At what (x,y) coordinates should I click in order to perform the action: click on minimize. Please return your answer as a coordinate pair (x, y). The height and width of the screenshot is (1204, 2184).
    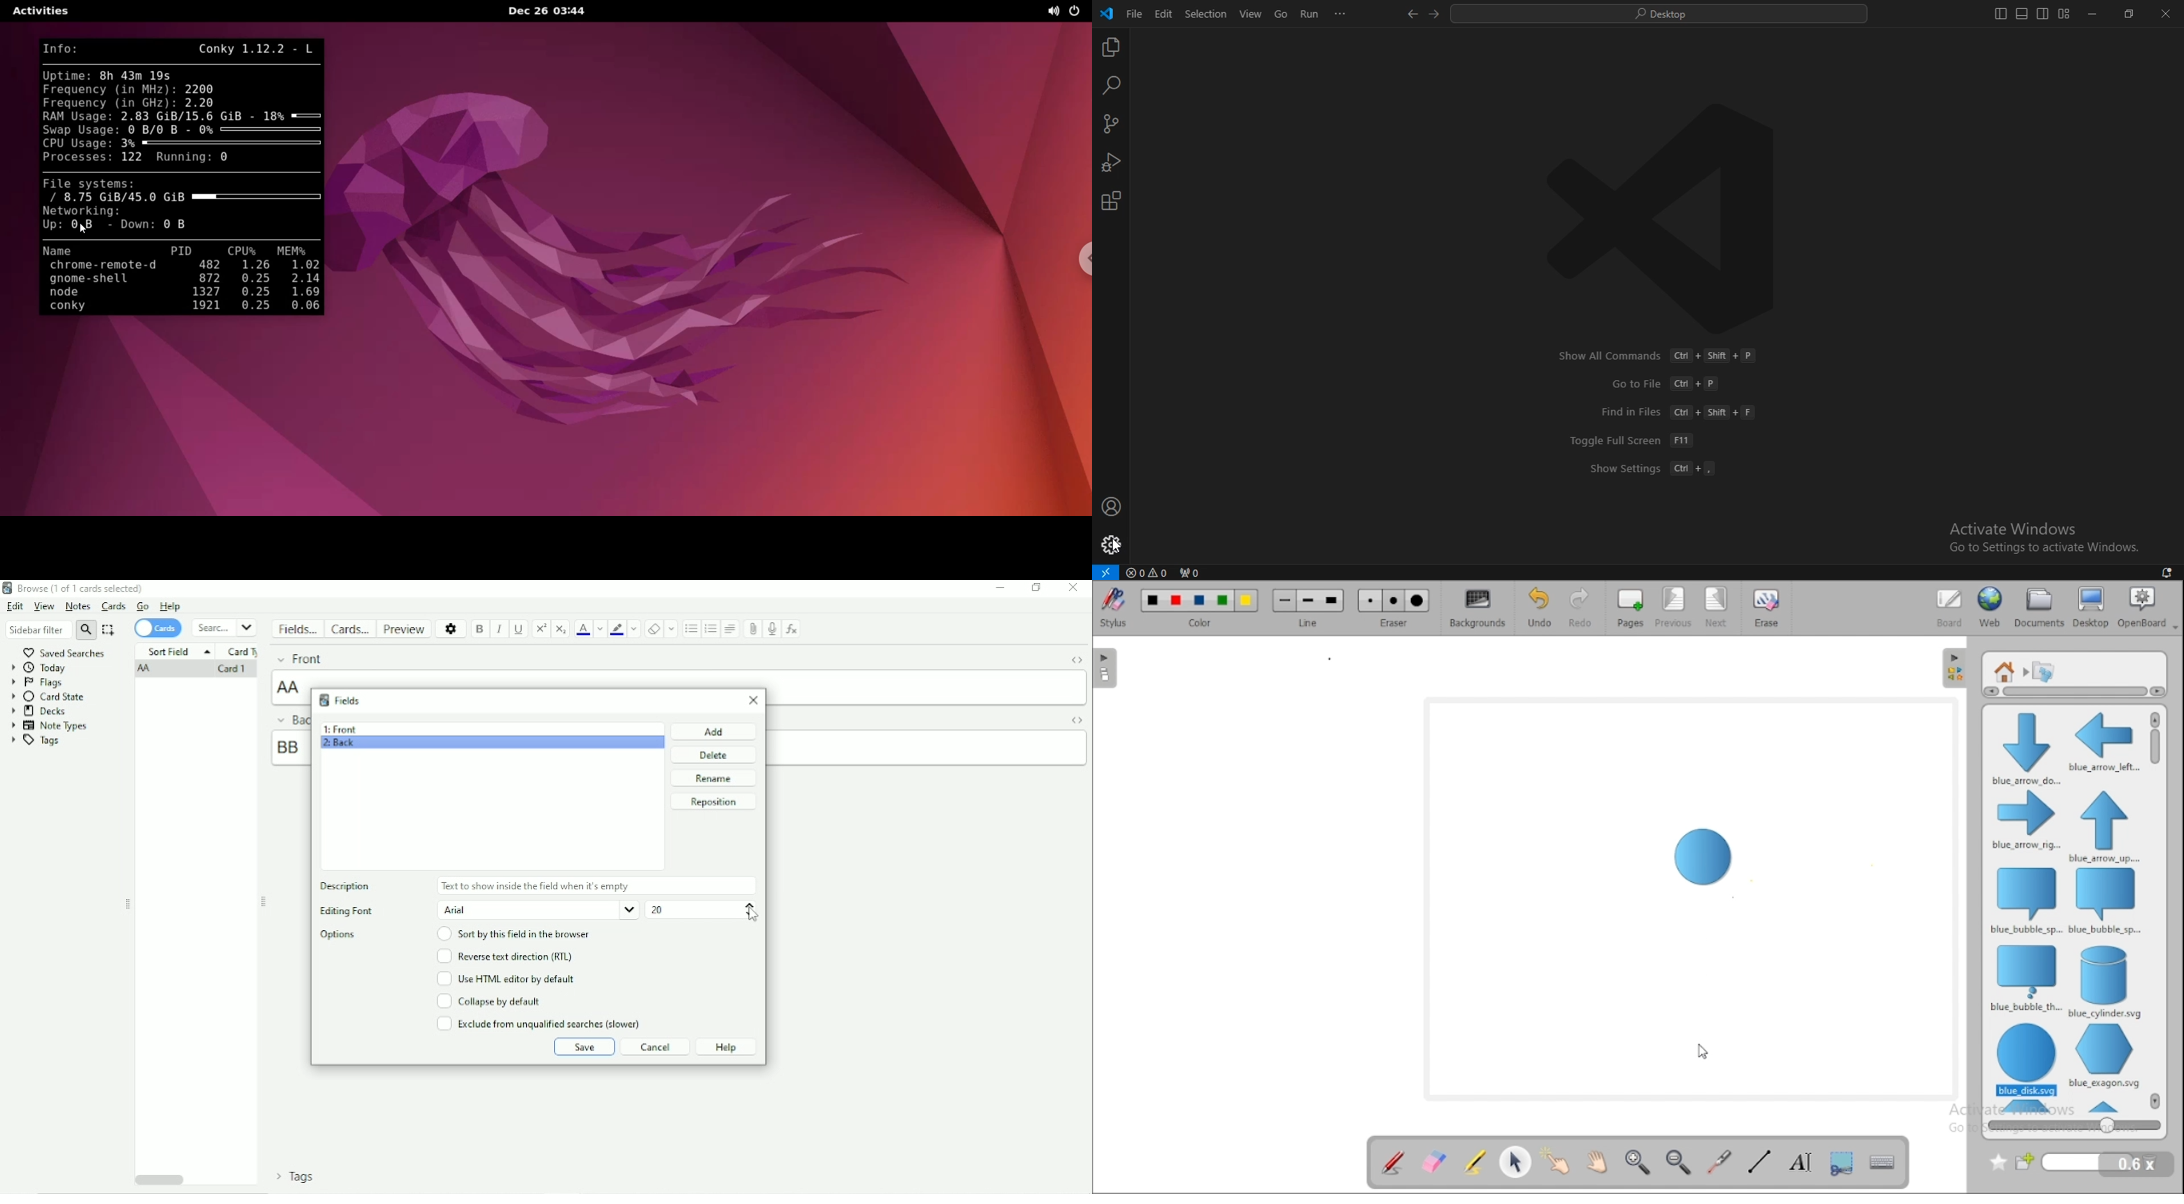
    Looking at the image, I should click on (2094, 15).